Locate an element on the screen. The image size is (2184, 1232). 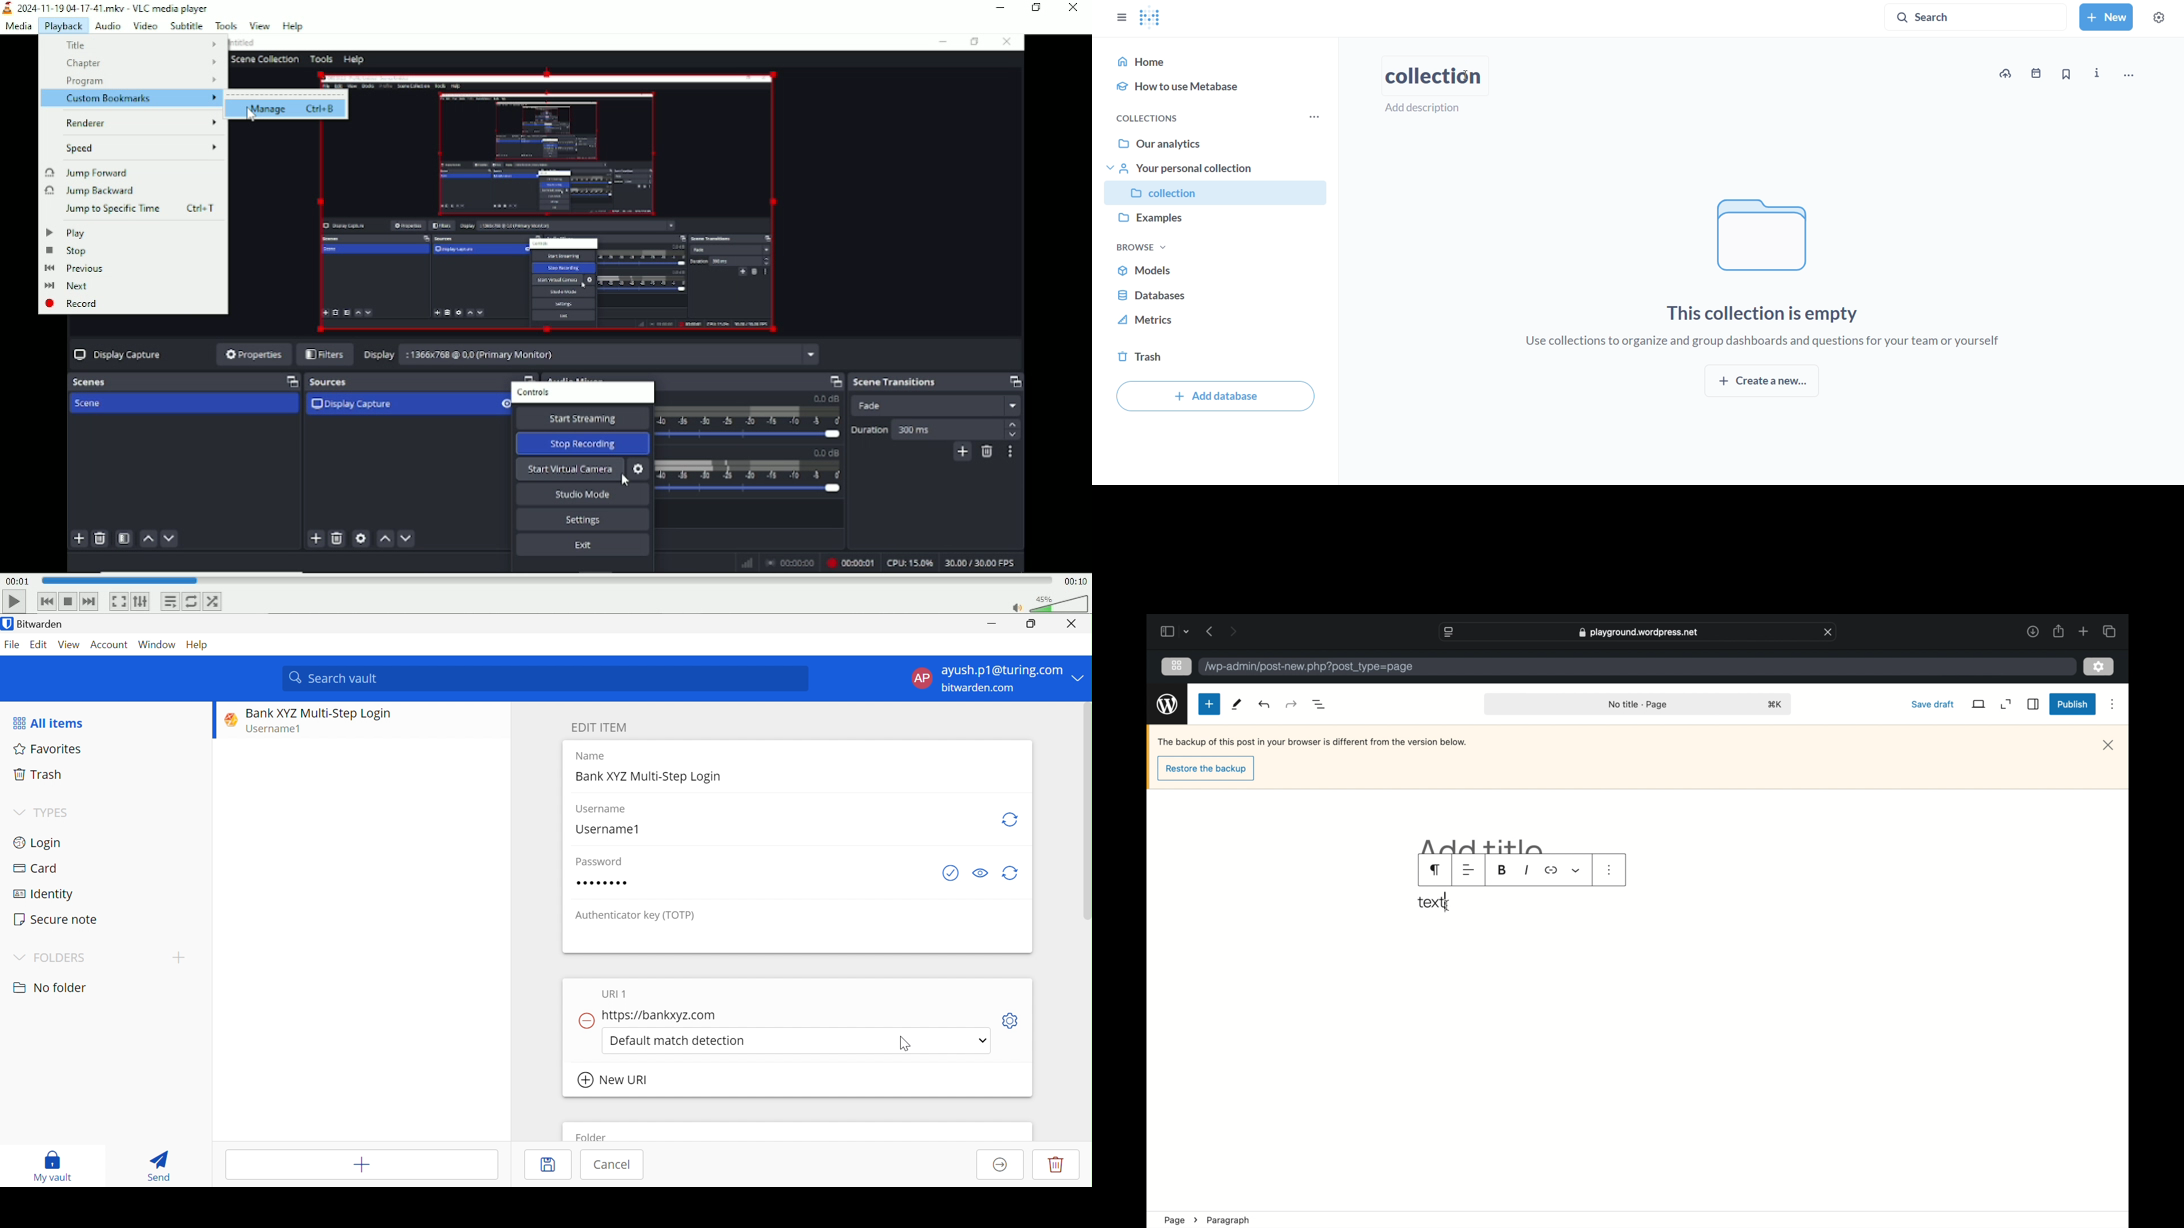
alignment is located at coordinates (1468, 870).